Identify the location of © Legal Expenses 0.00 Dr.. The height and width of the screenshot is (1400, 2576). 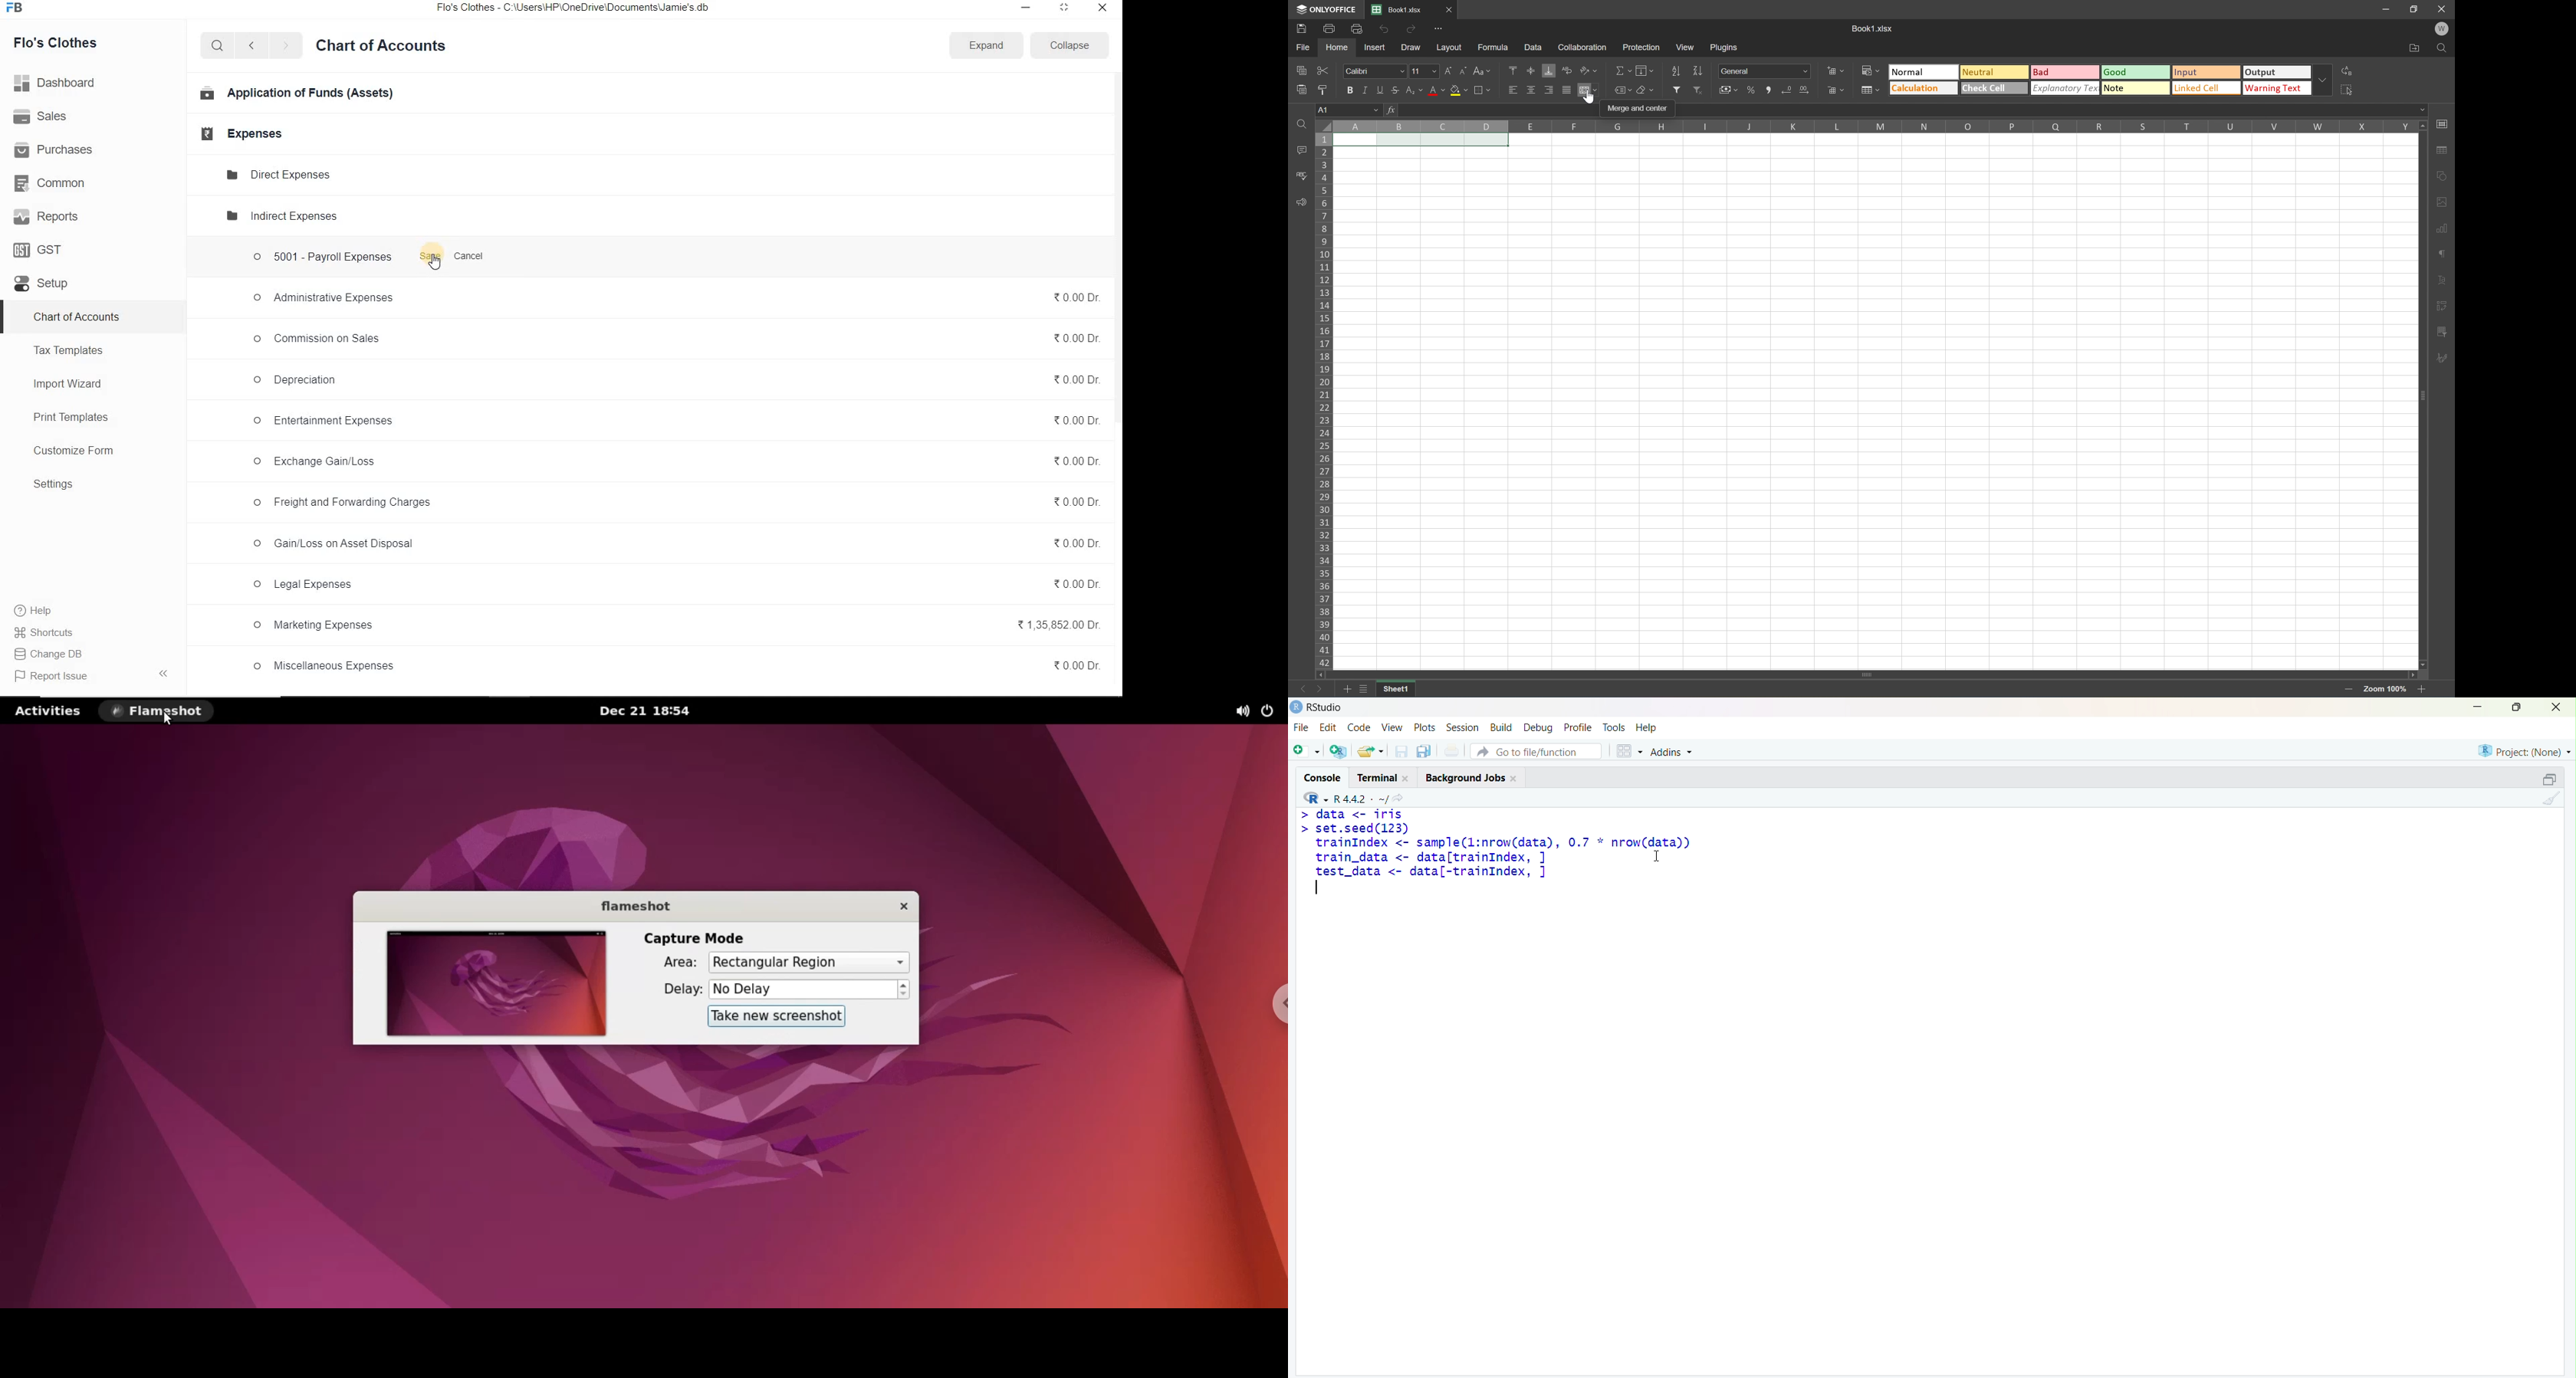
(676, 586).